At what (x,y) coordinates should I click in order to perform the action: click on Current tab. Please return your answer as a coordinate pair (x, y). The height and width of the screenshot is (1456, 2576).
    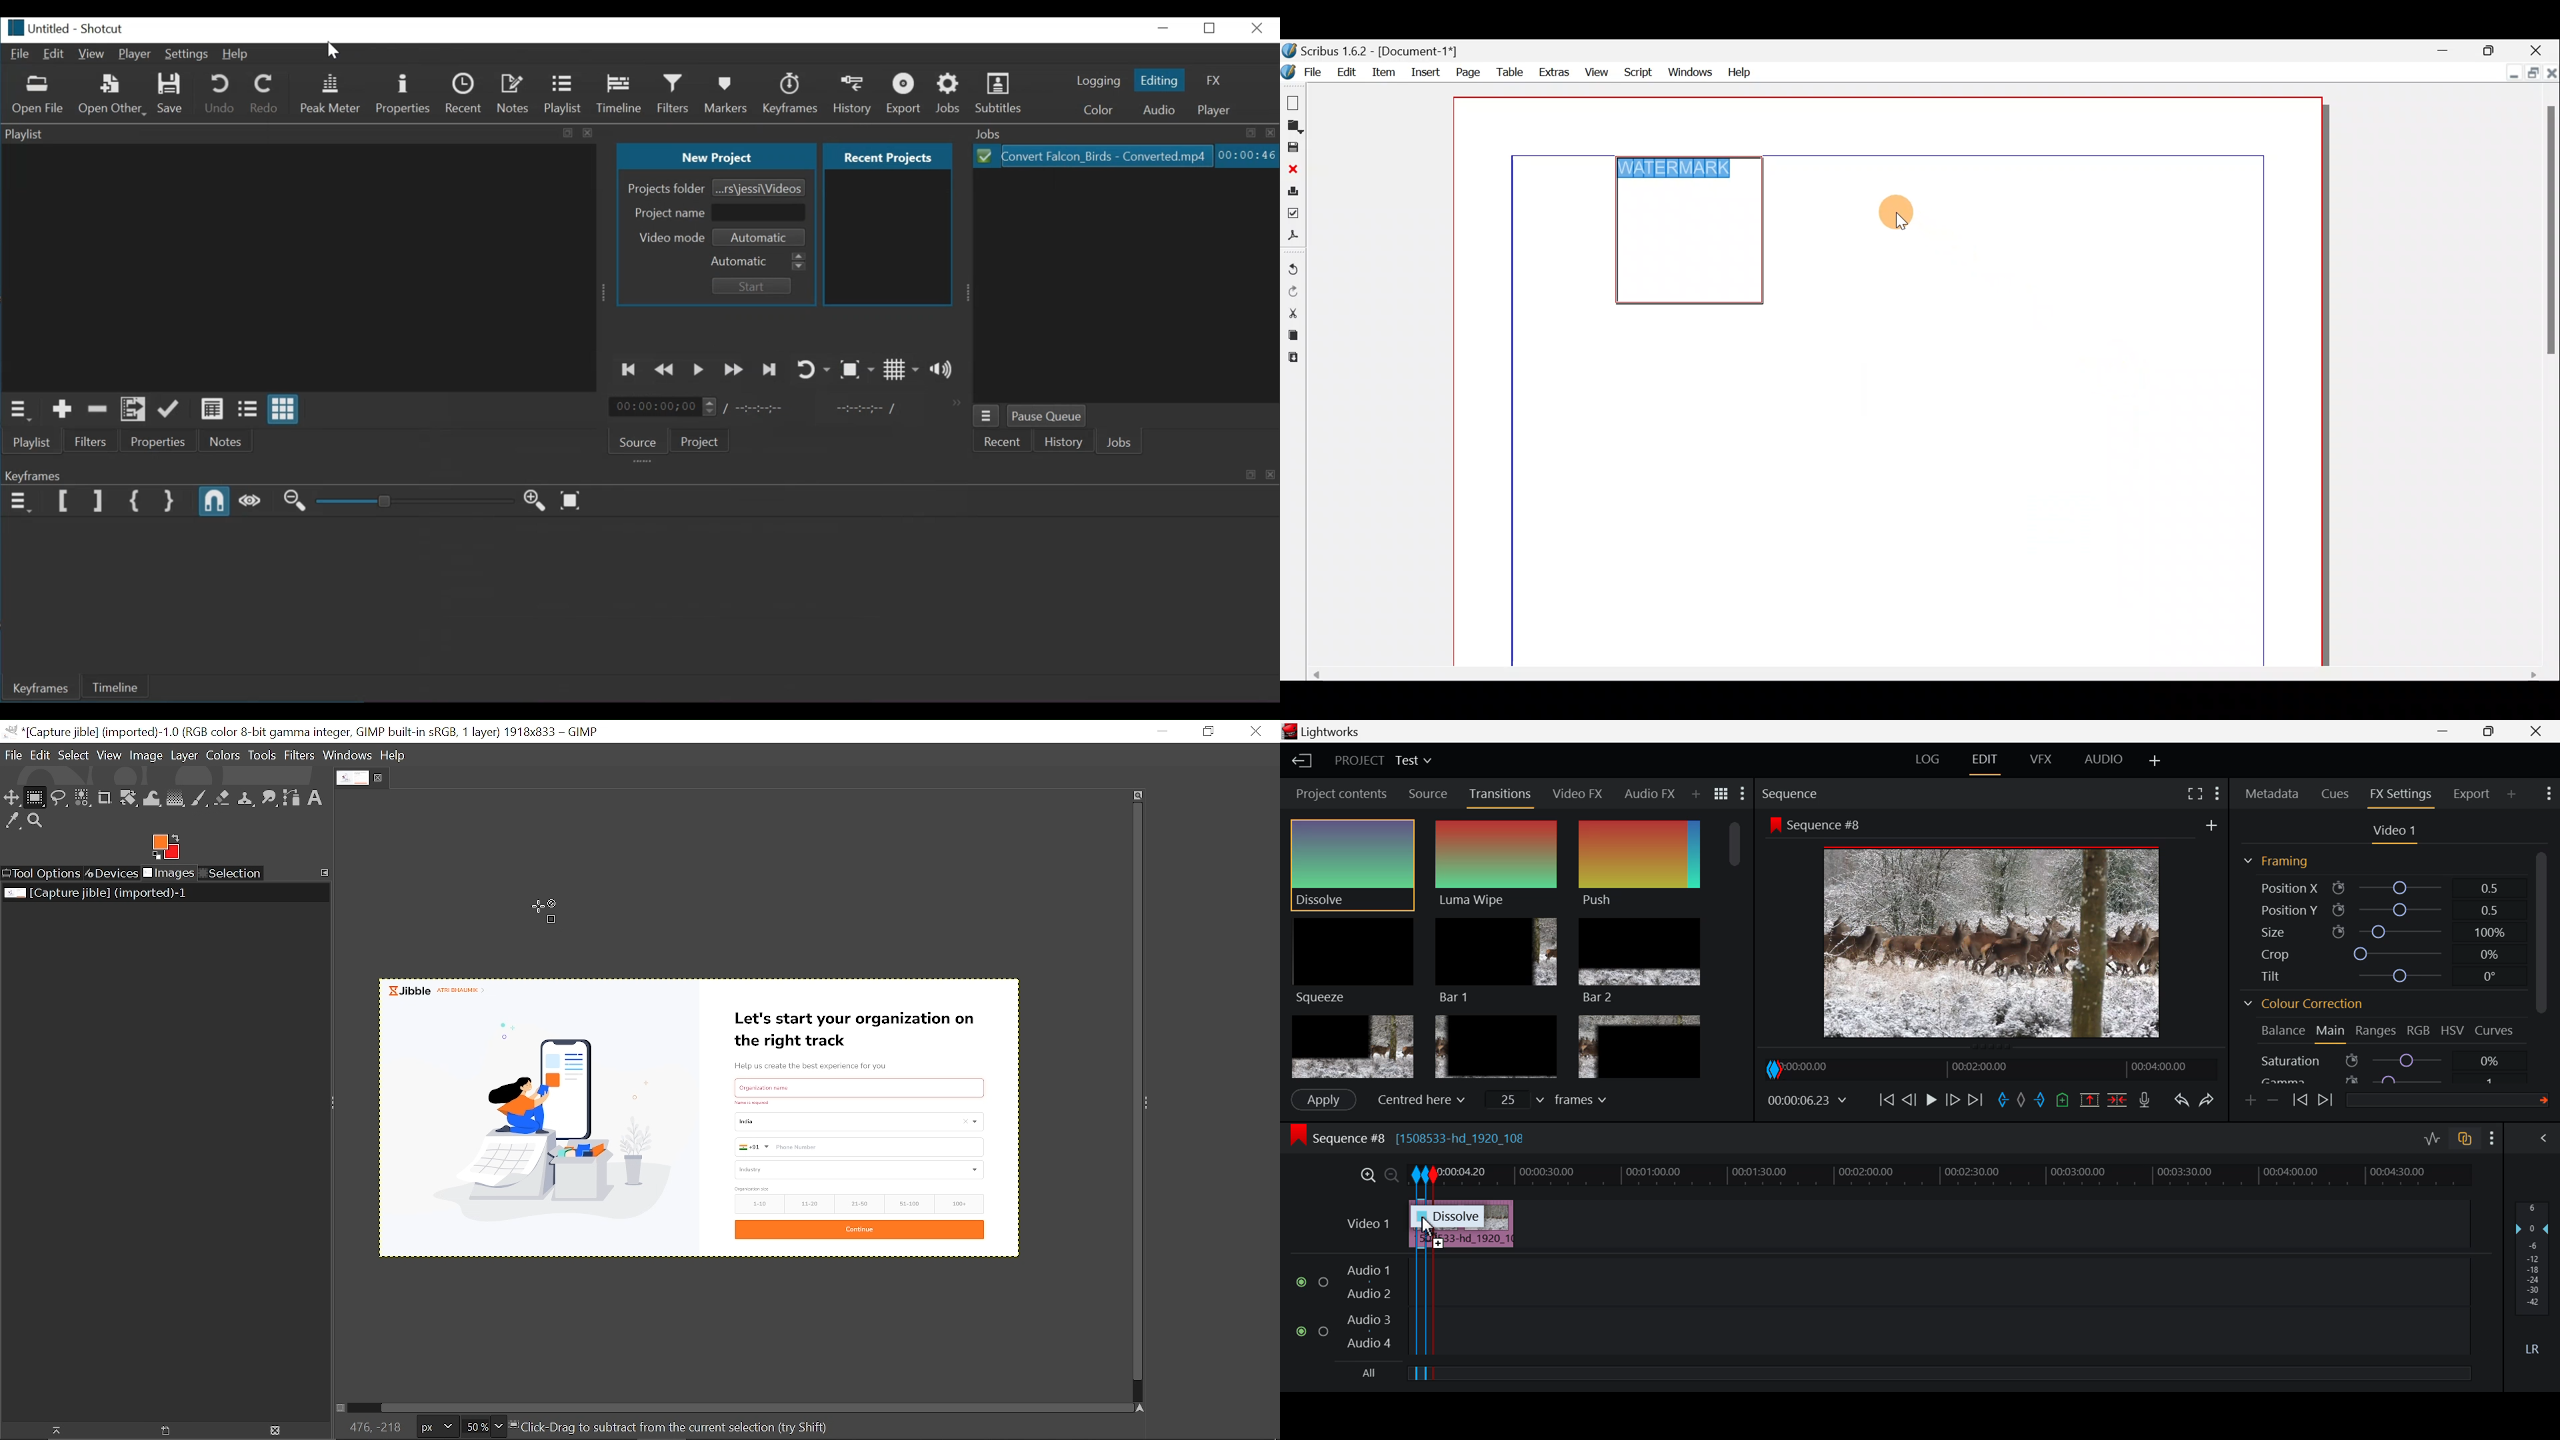
    Looking at the image, I should click on (351, 779).